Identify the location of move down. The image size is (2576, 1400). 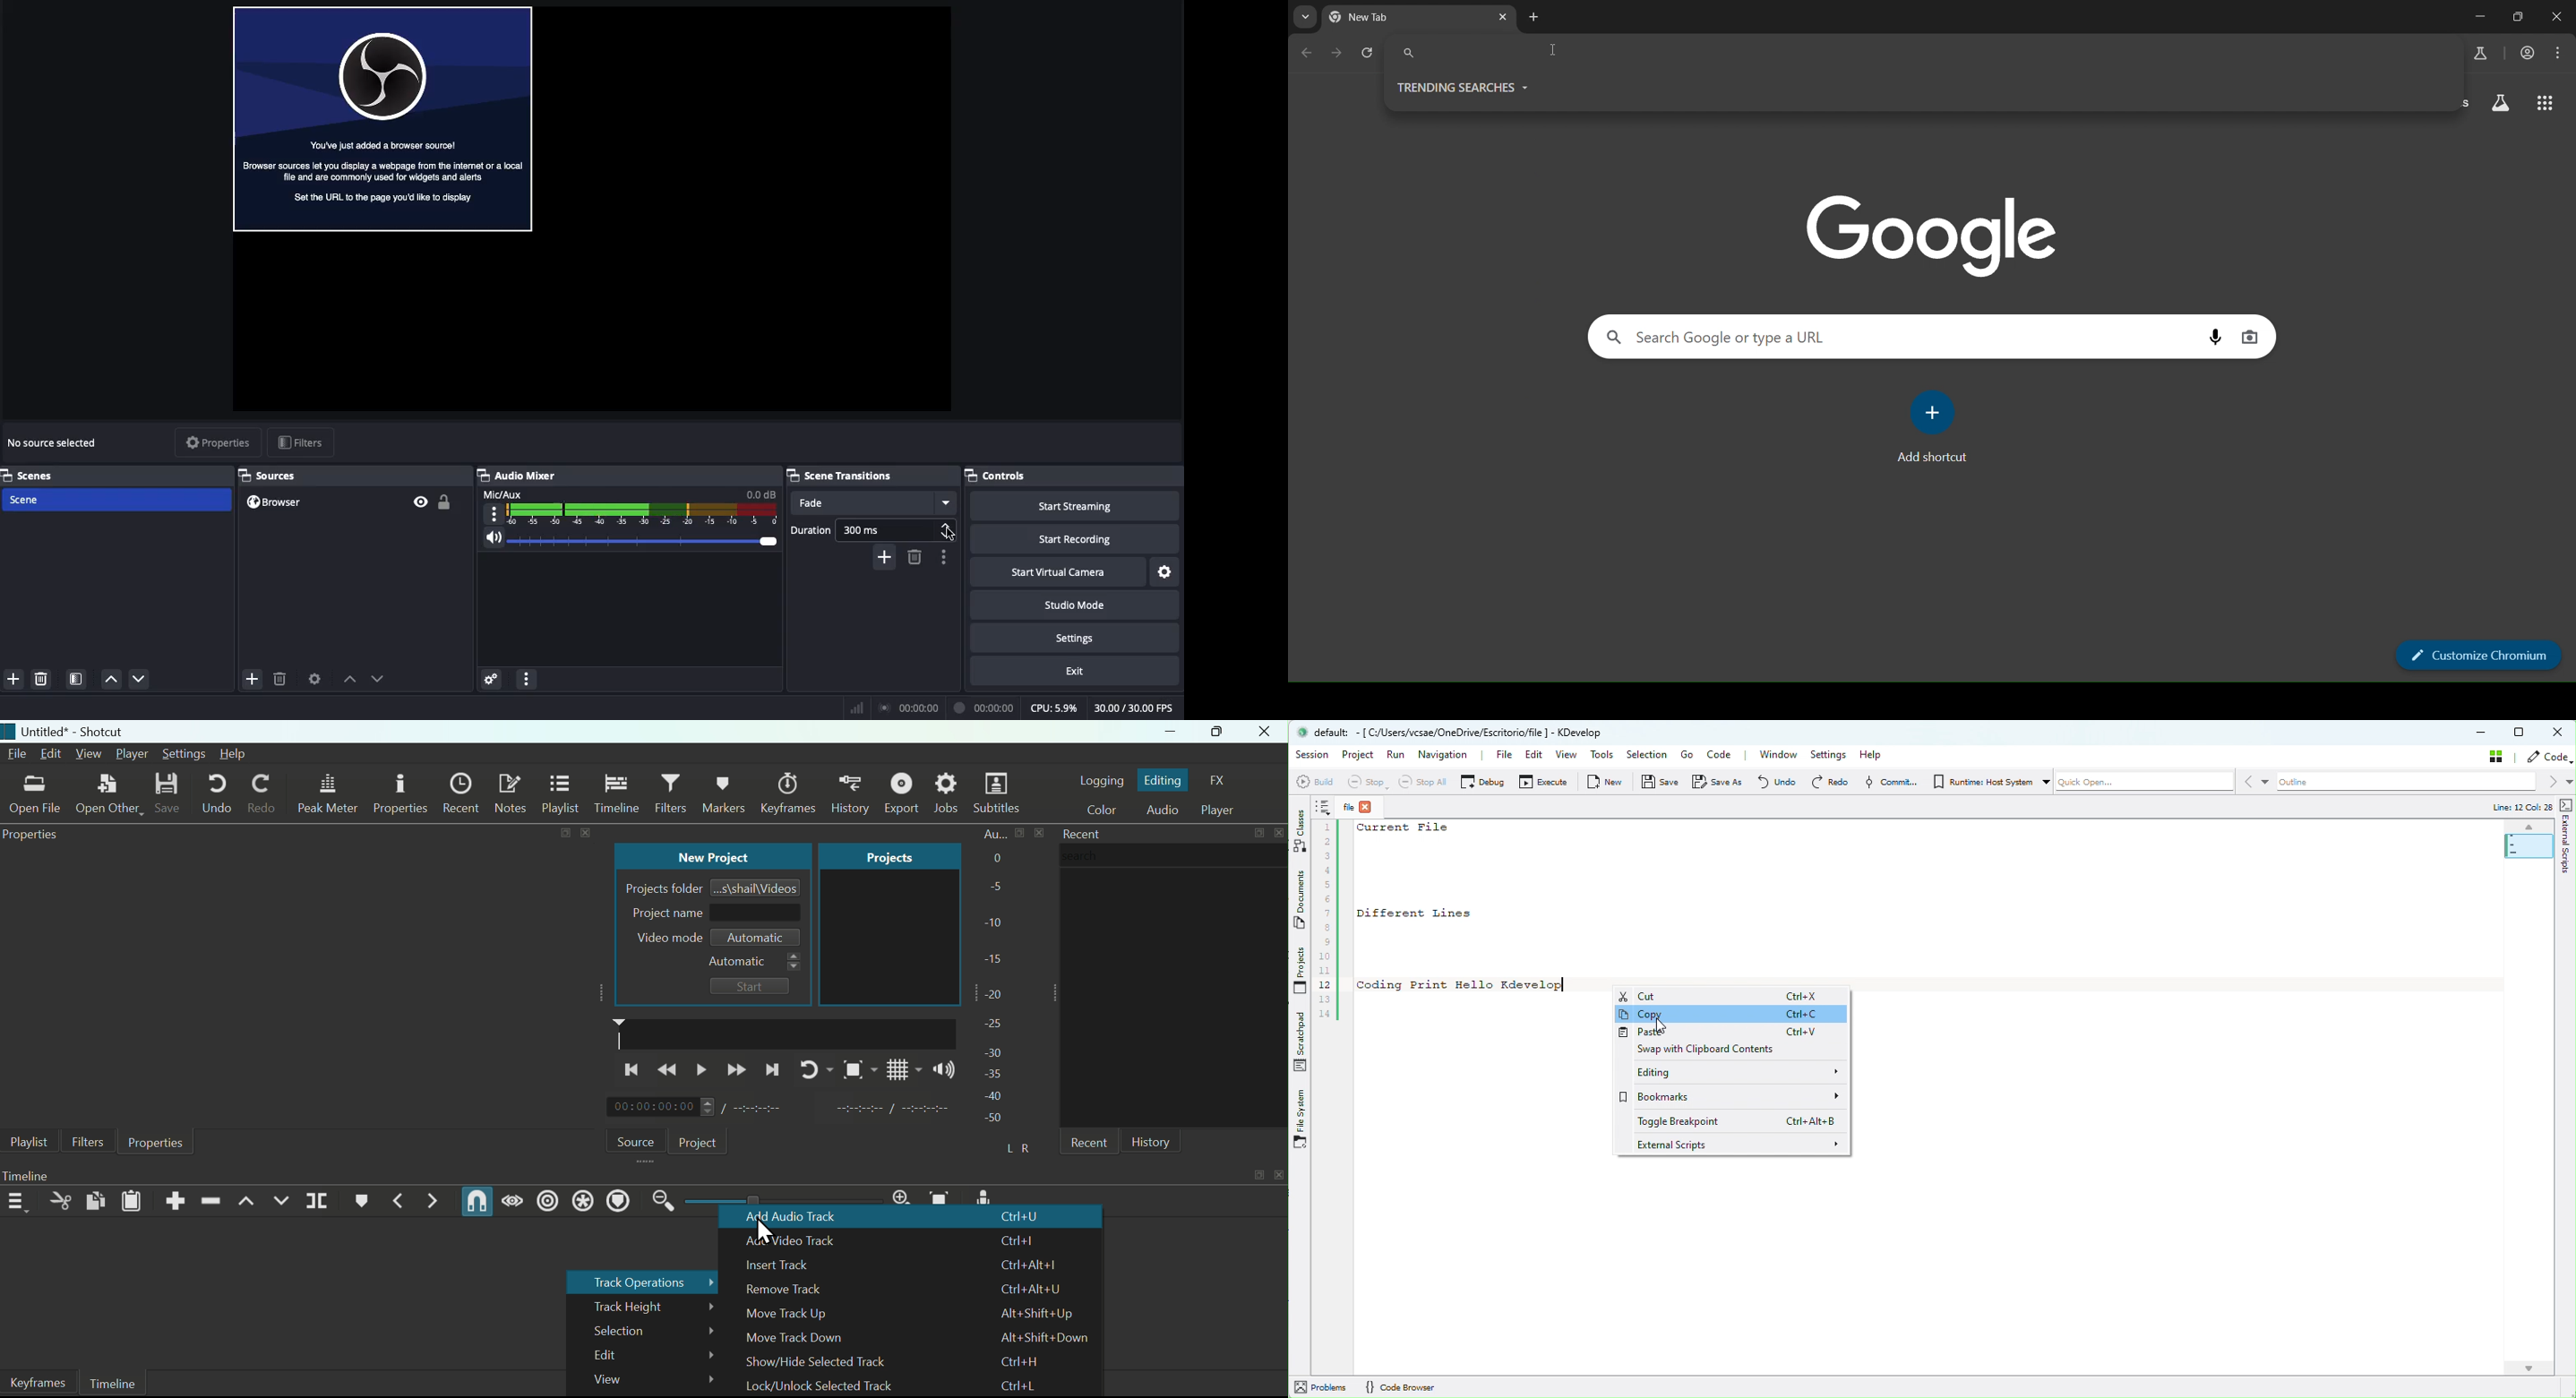
(383, 678).